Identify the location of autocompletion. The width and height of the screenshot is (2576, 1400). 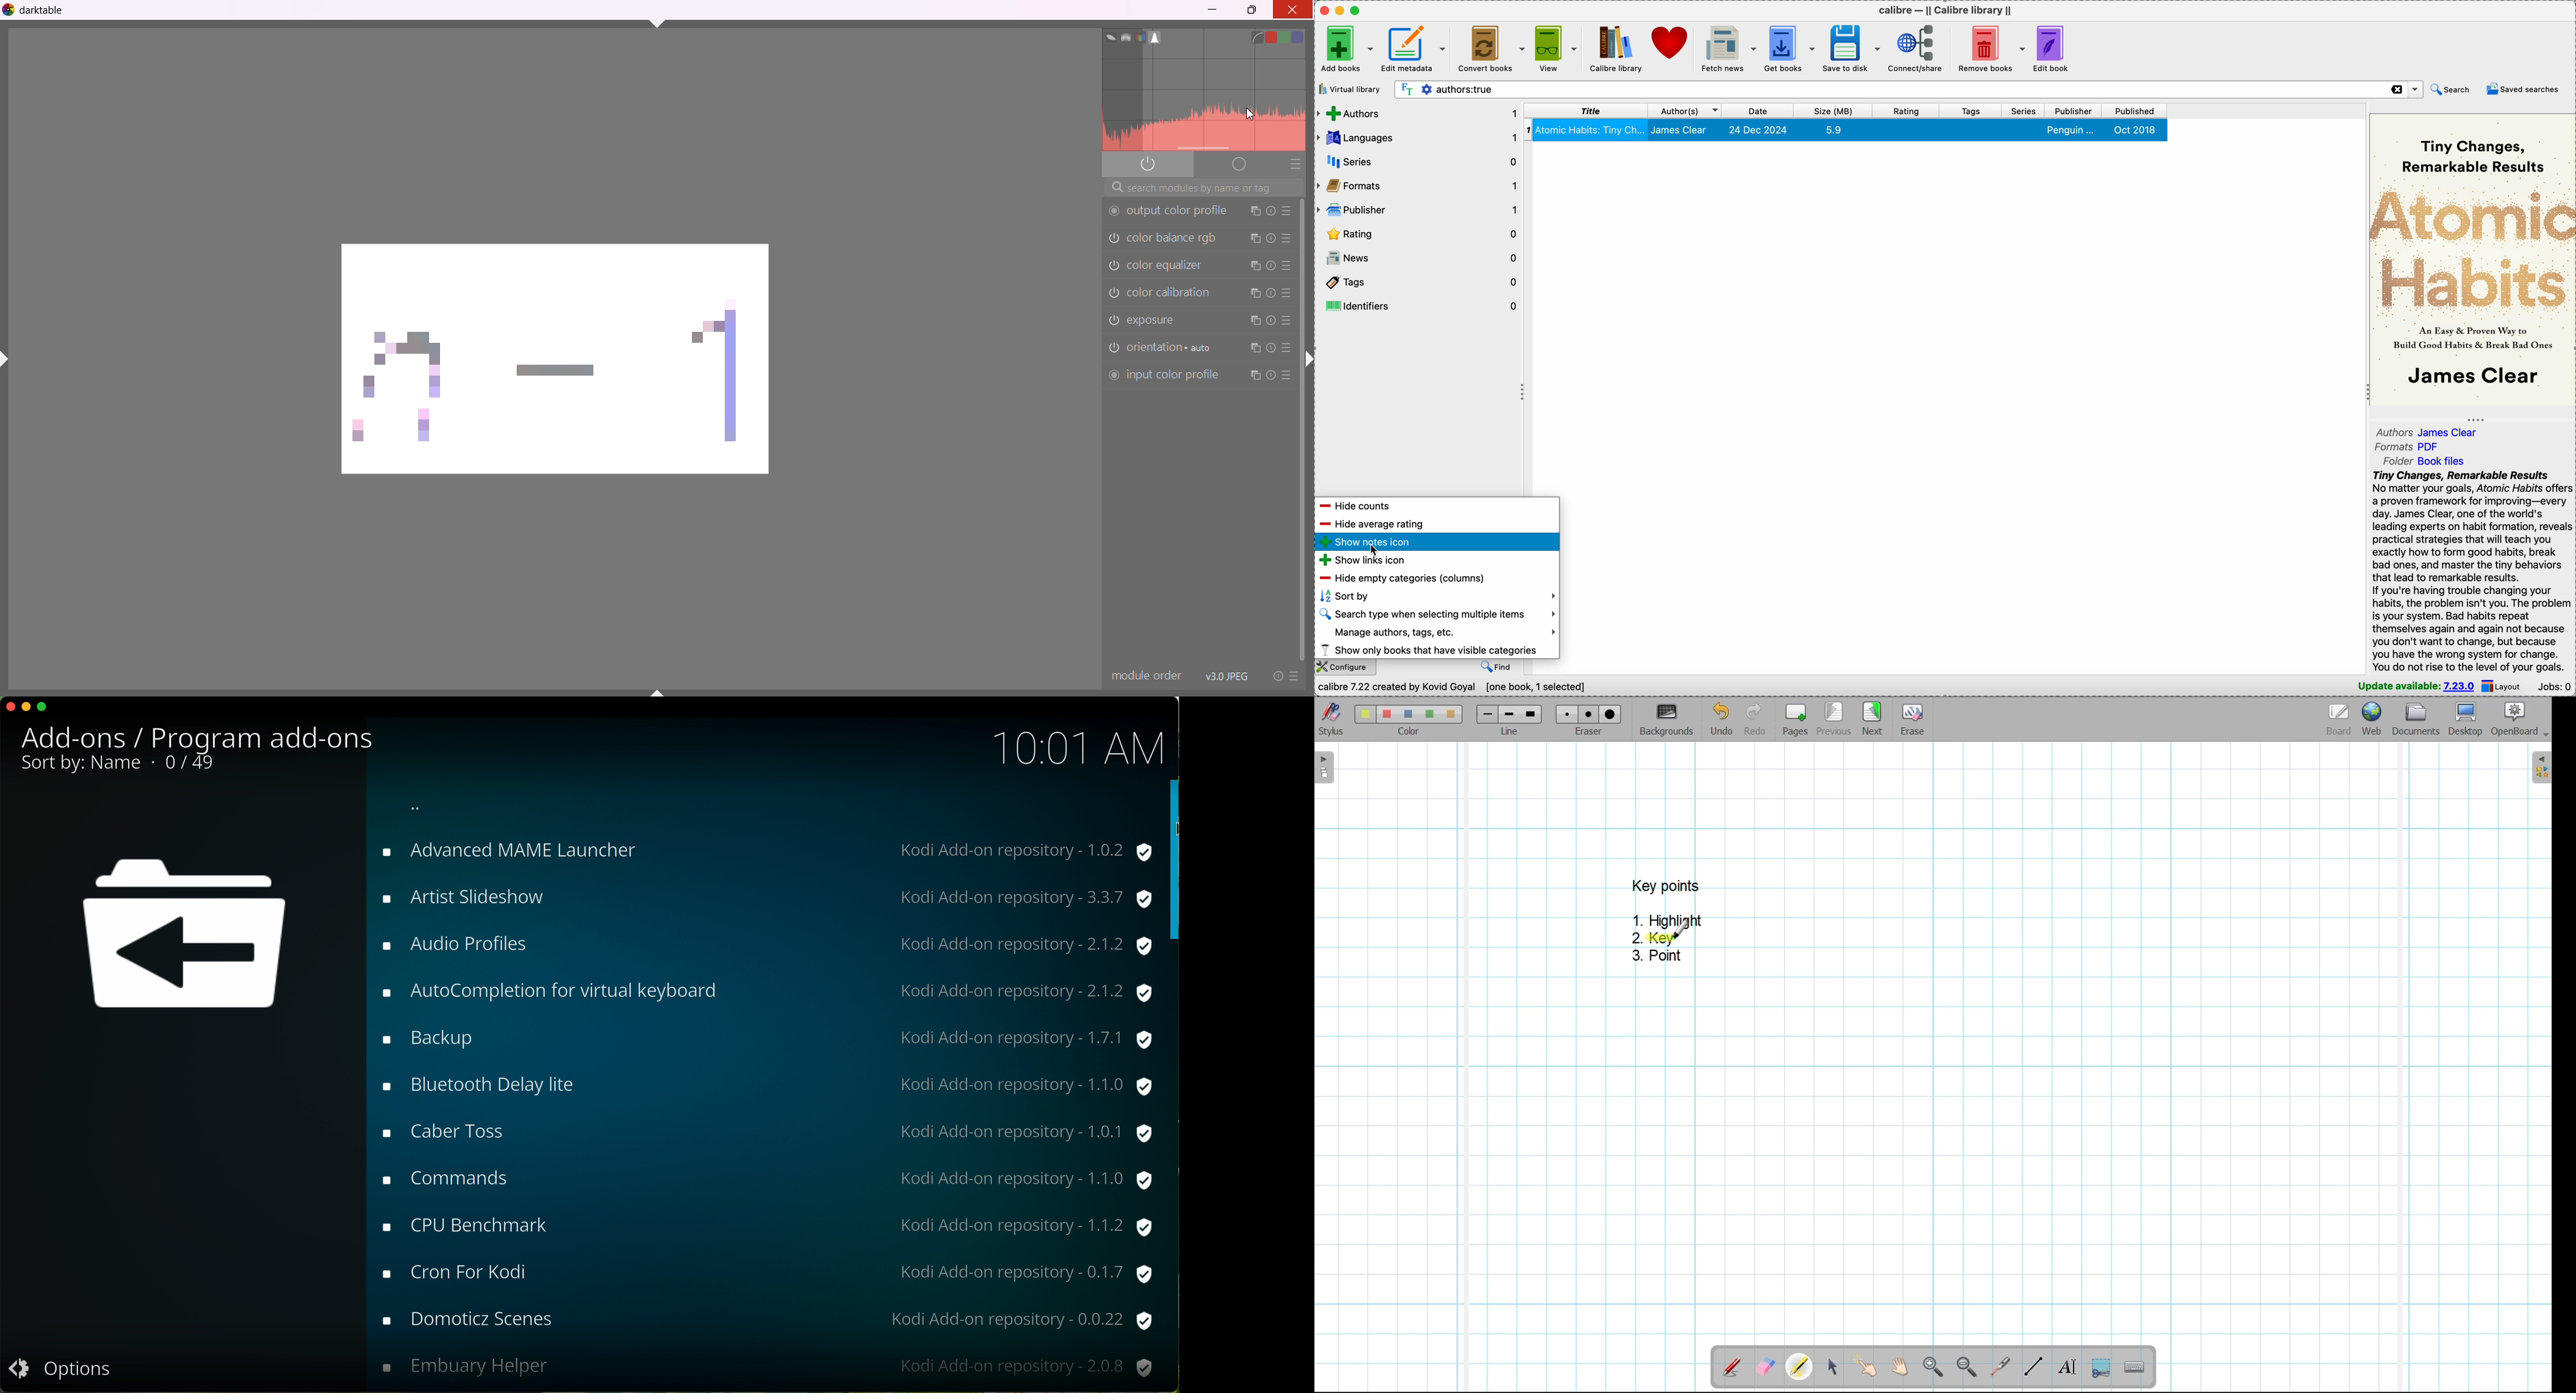
(764, 991).